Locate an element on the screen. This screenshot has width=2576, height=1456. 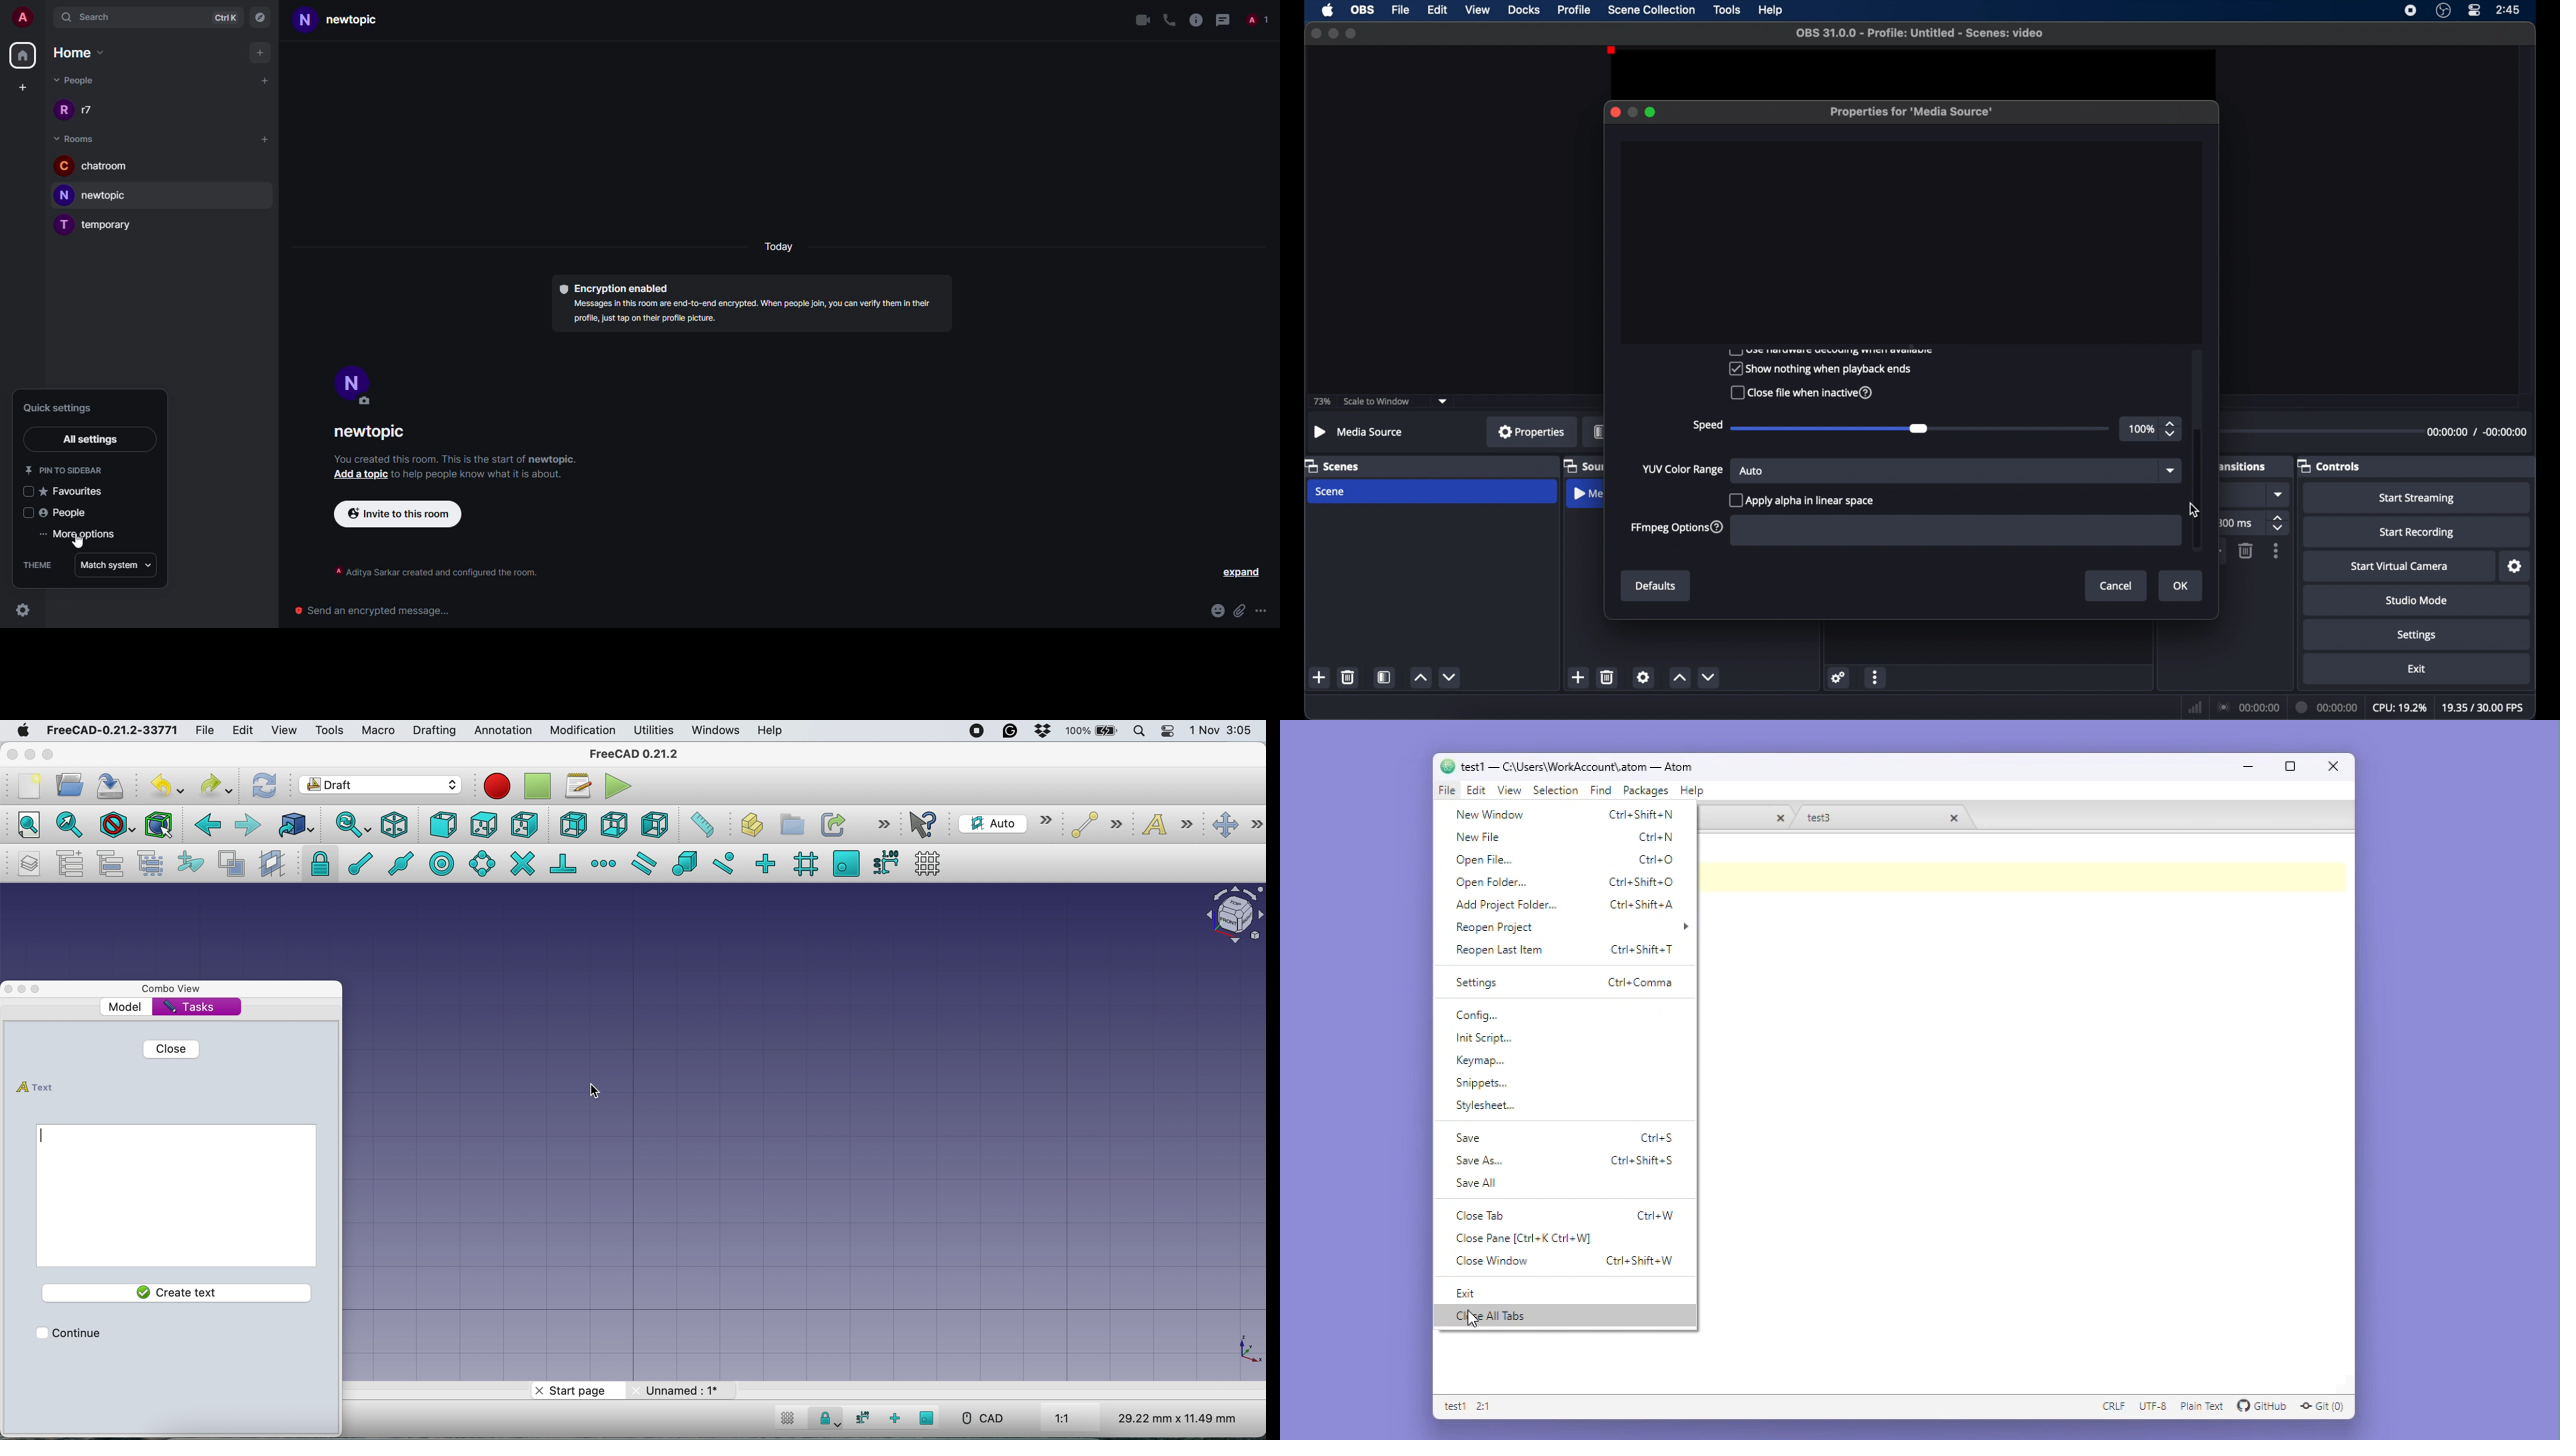
properties for media source is located at coordinates (1913, 113).